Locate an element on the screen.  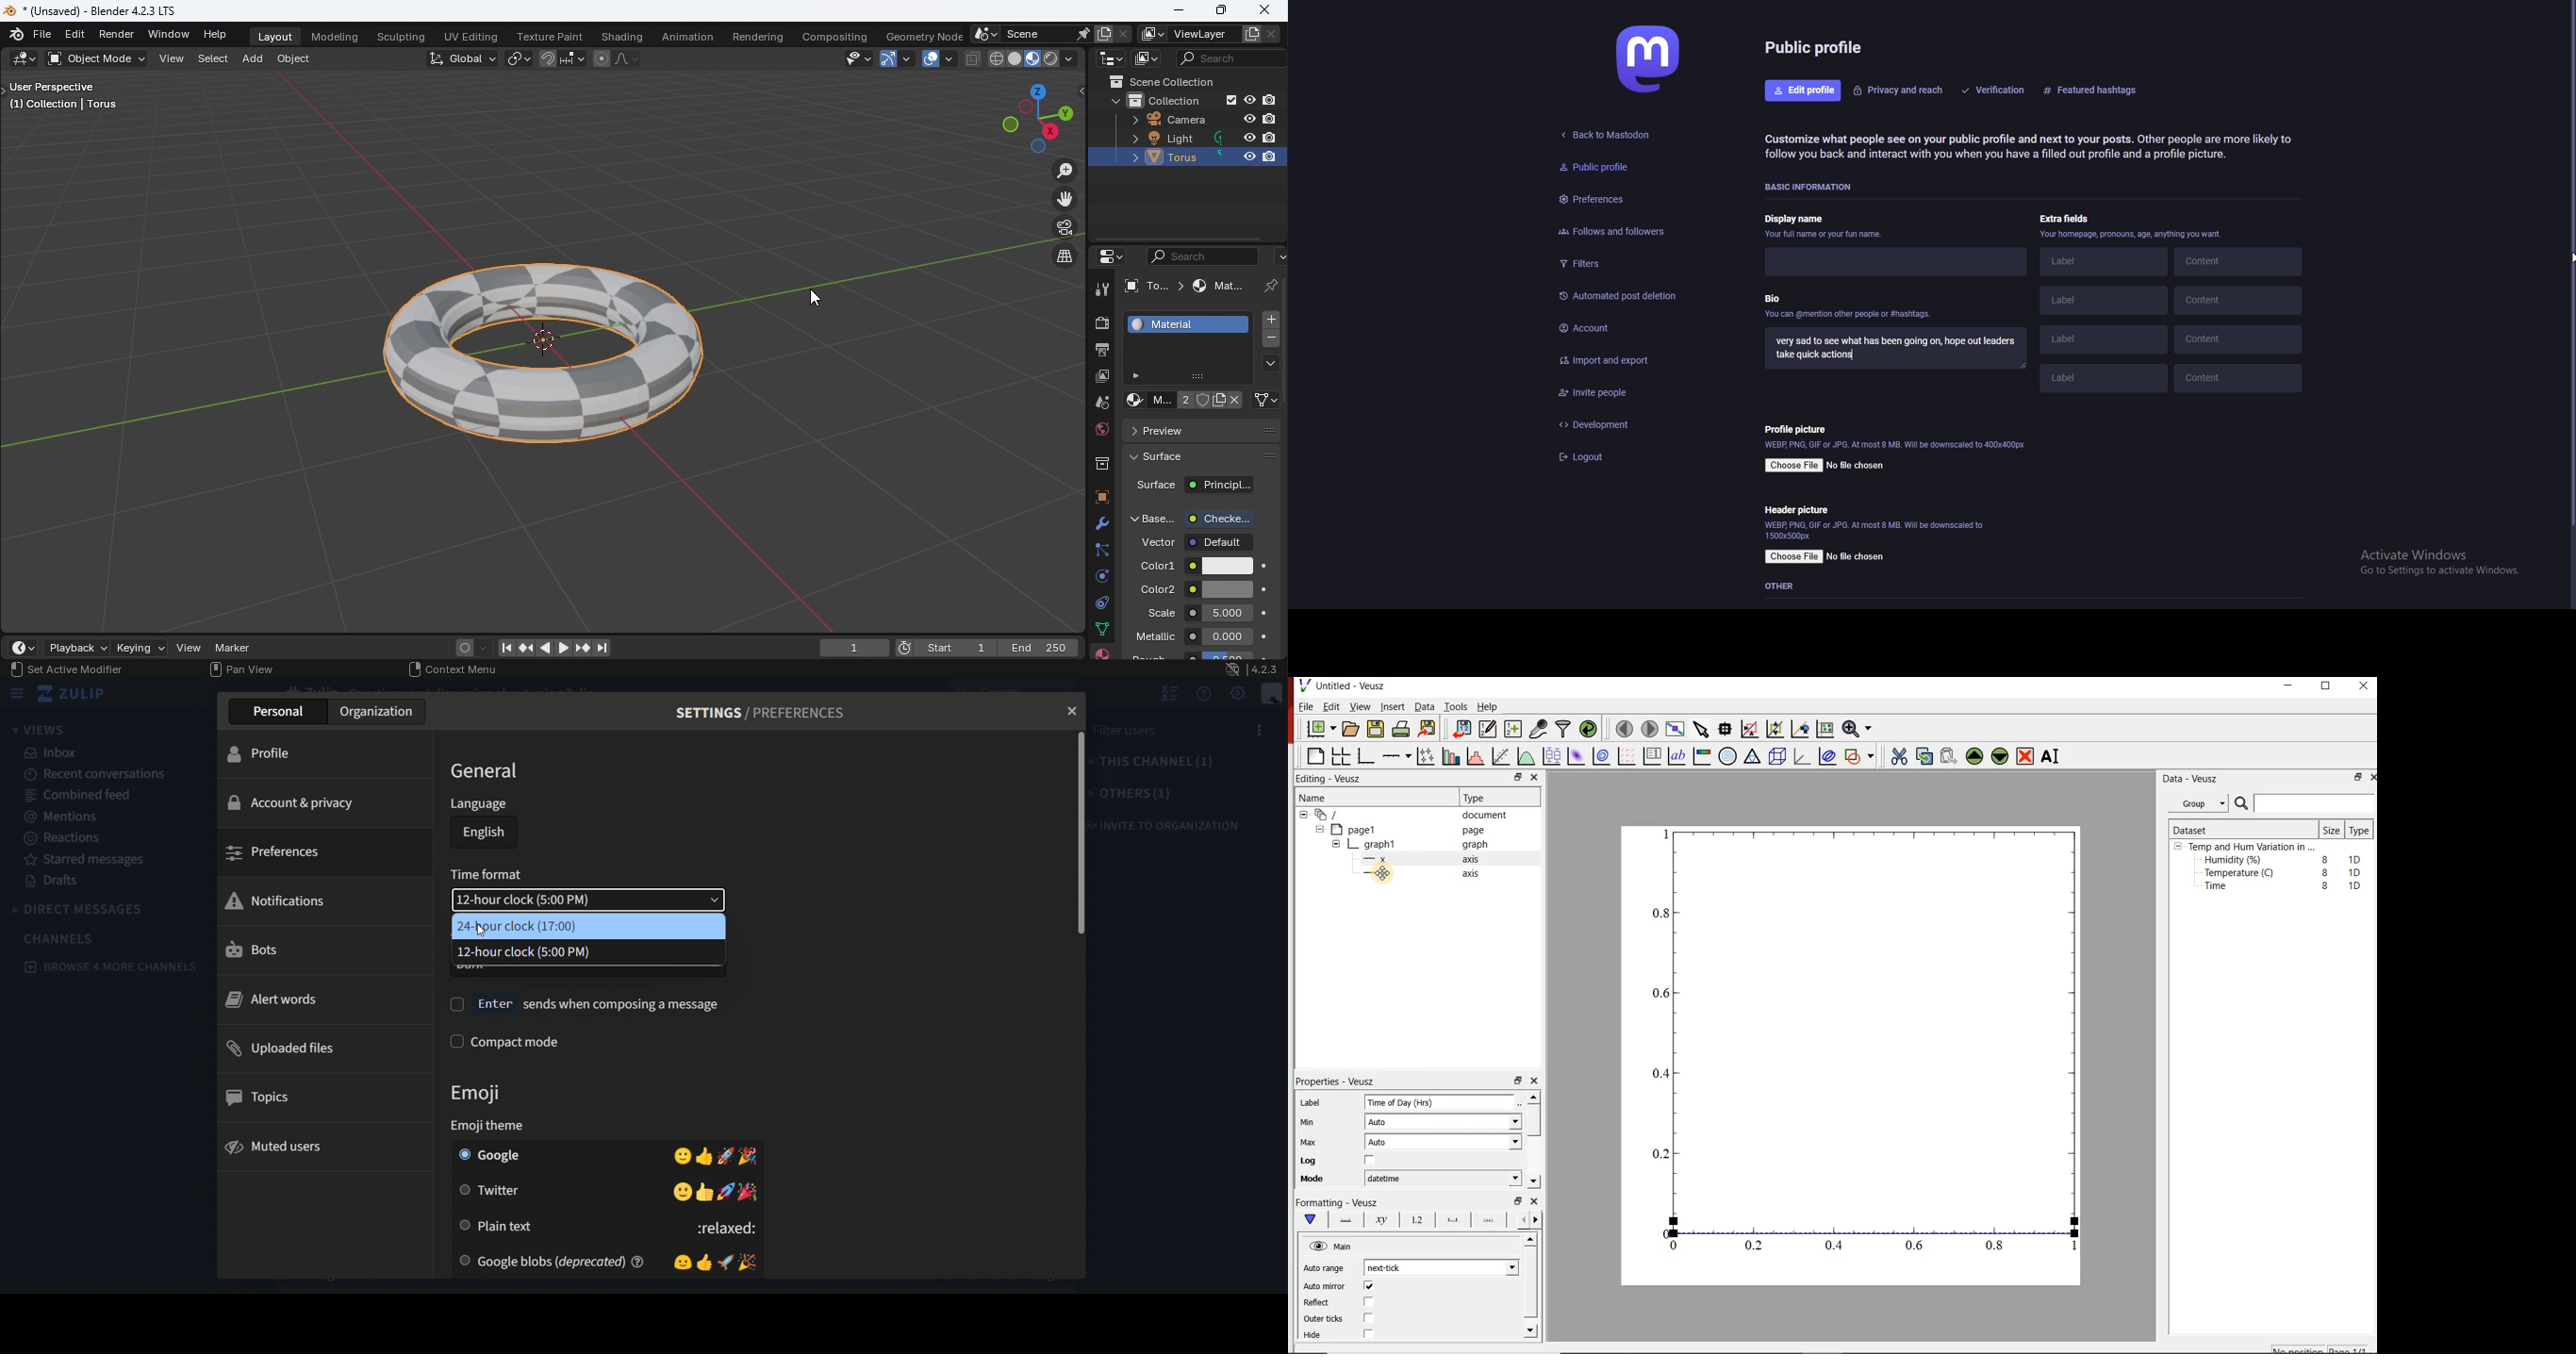
info is located at coordinates (2133, 233).